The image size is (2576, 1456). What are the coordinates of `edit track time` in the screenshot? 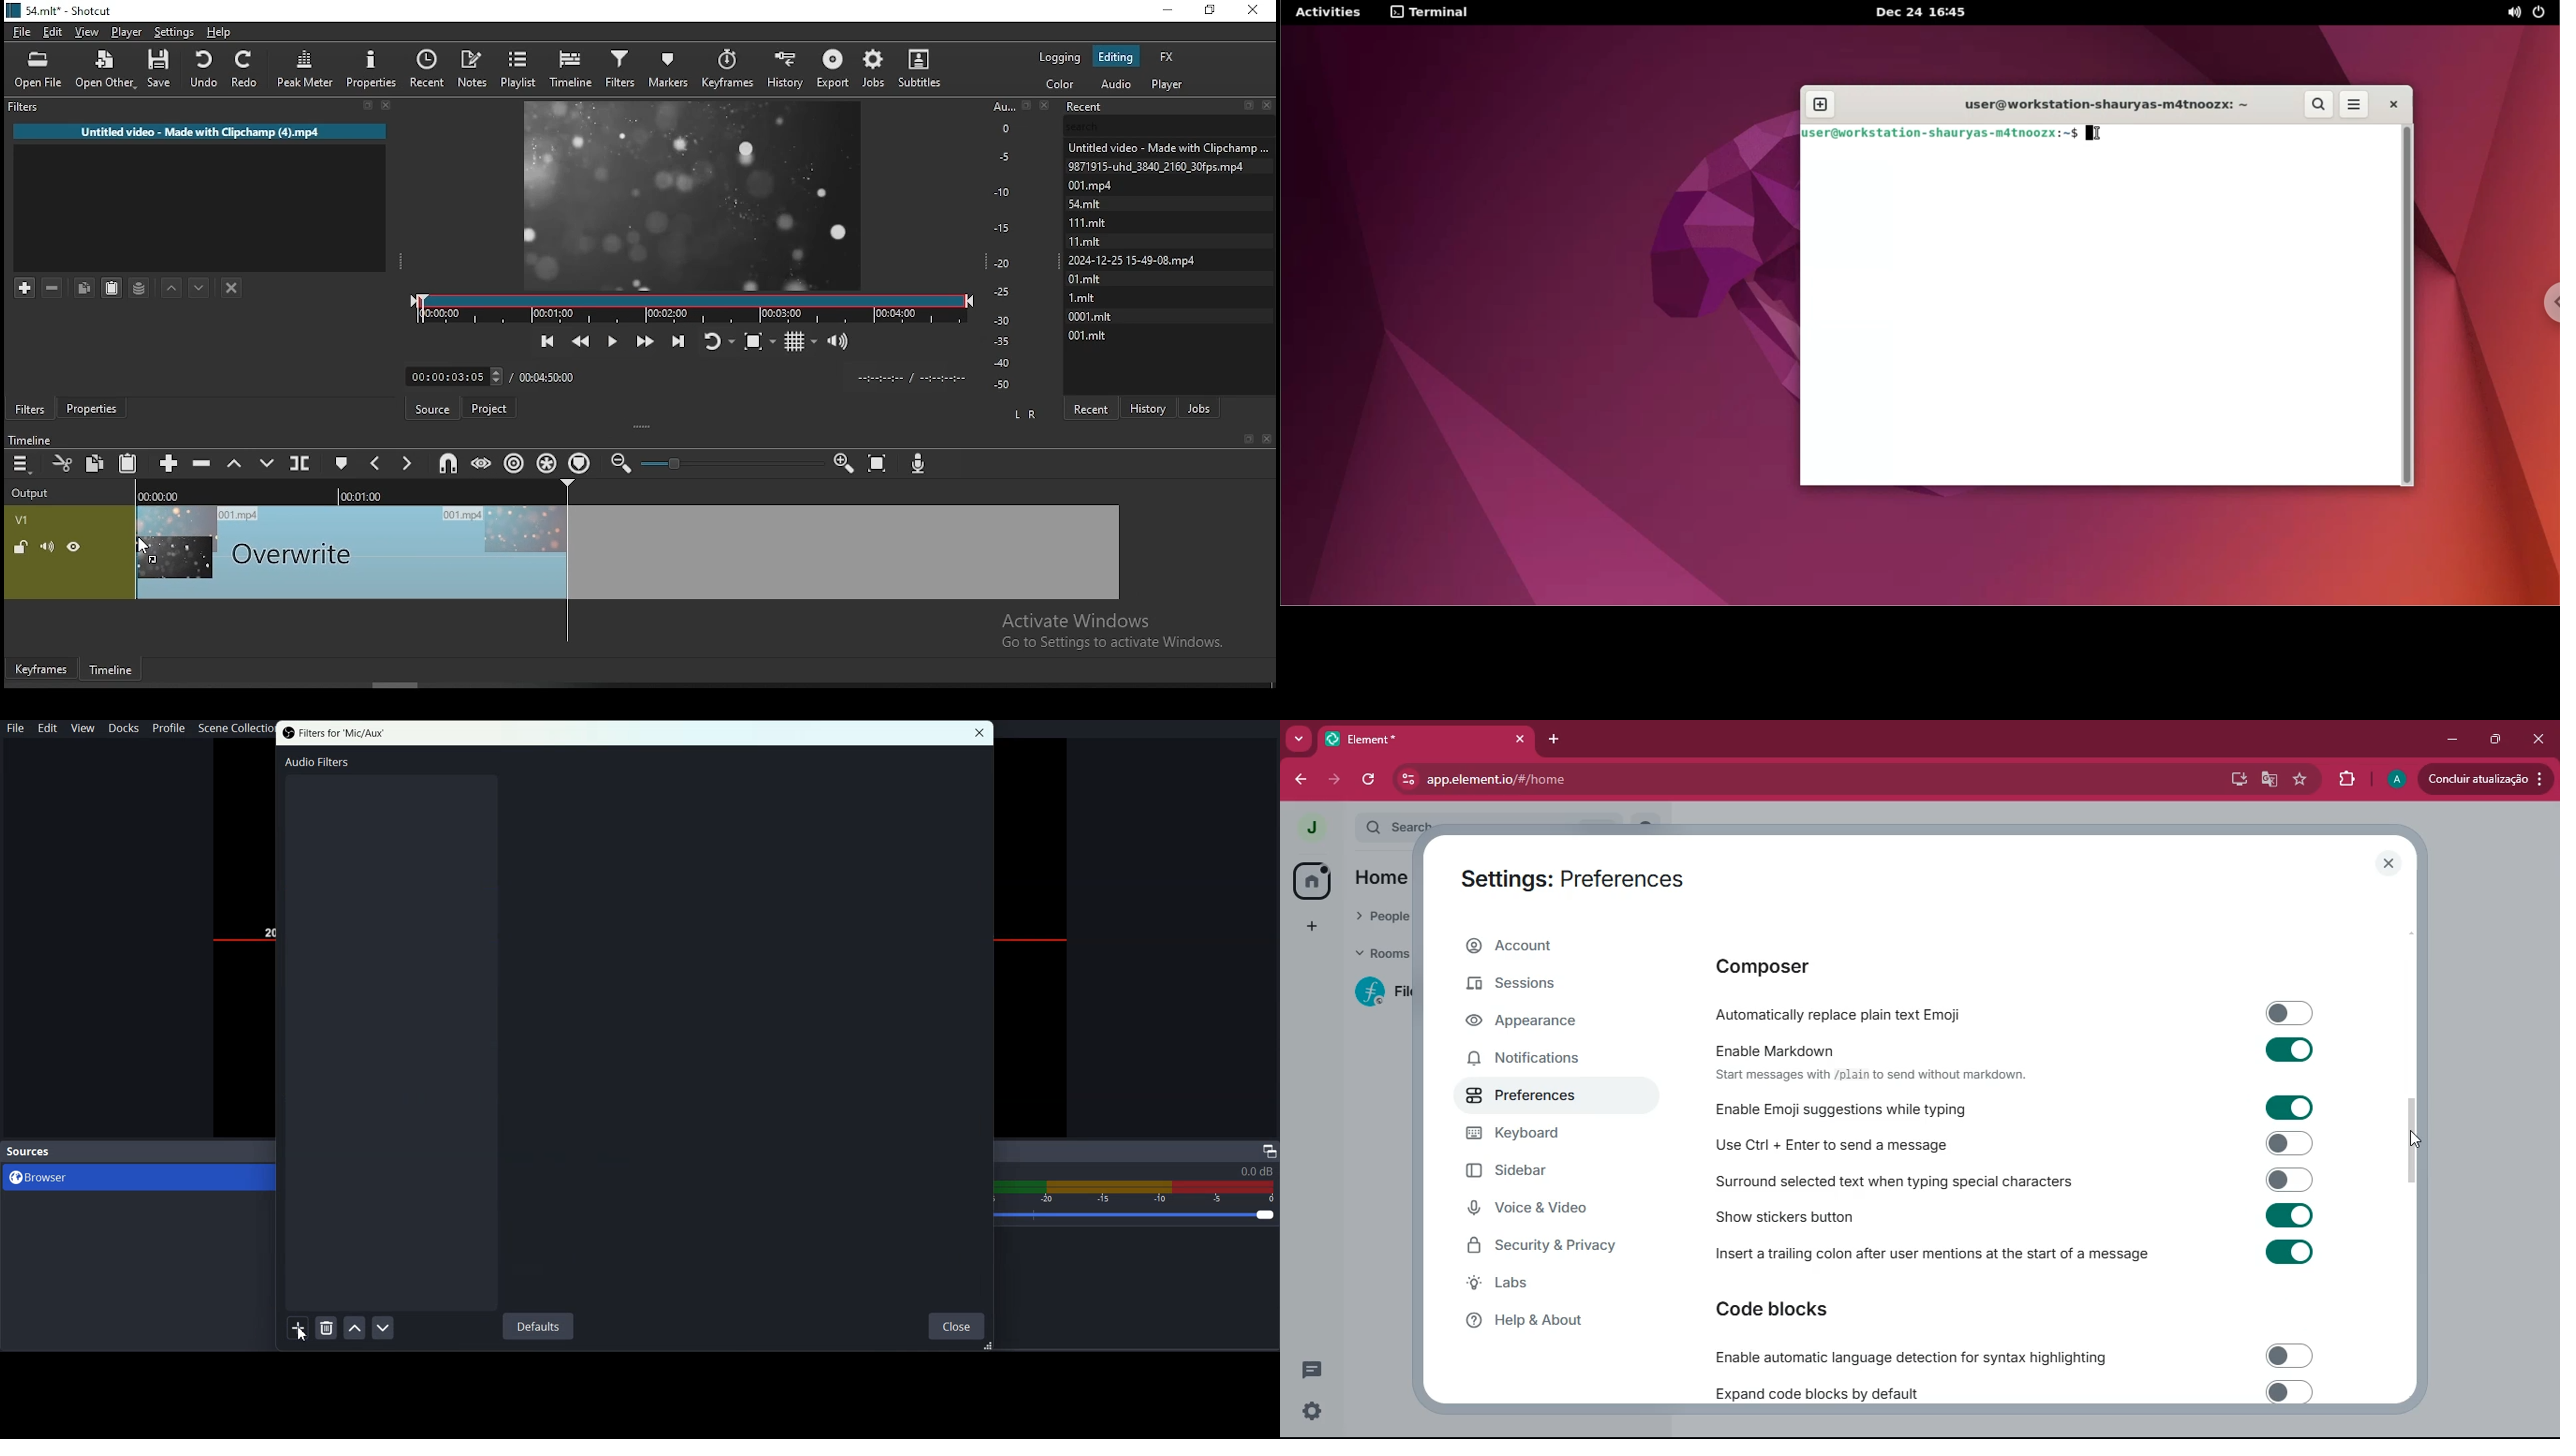 It's located at (453, 376).